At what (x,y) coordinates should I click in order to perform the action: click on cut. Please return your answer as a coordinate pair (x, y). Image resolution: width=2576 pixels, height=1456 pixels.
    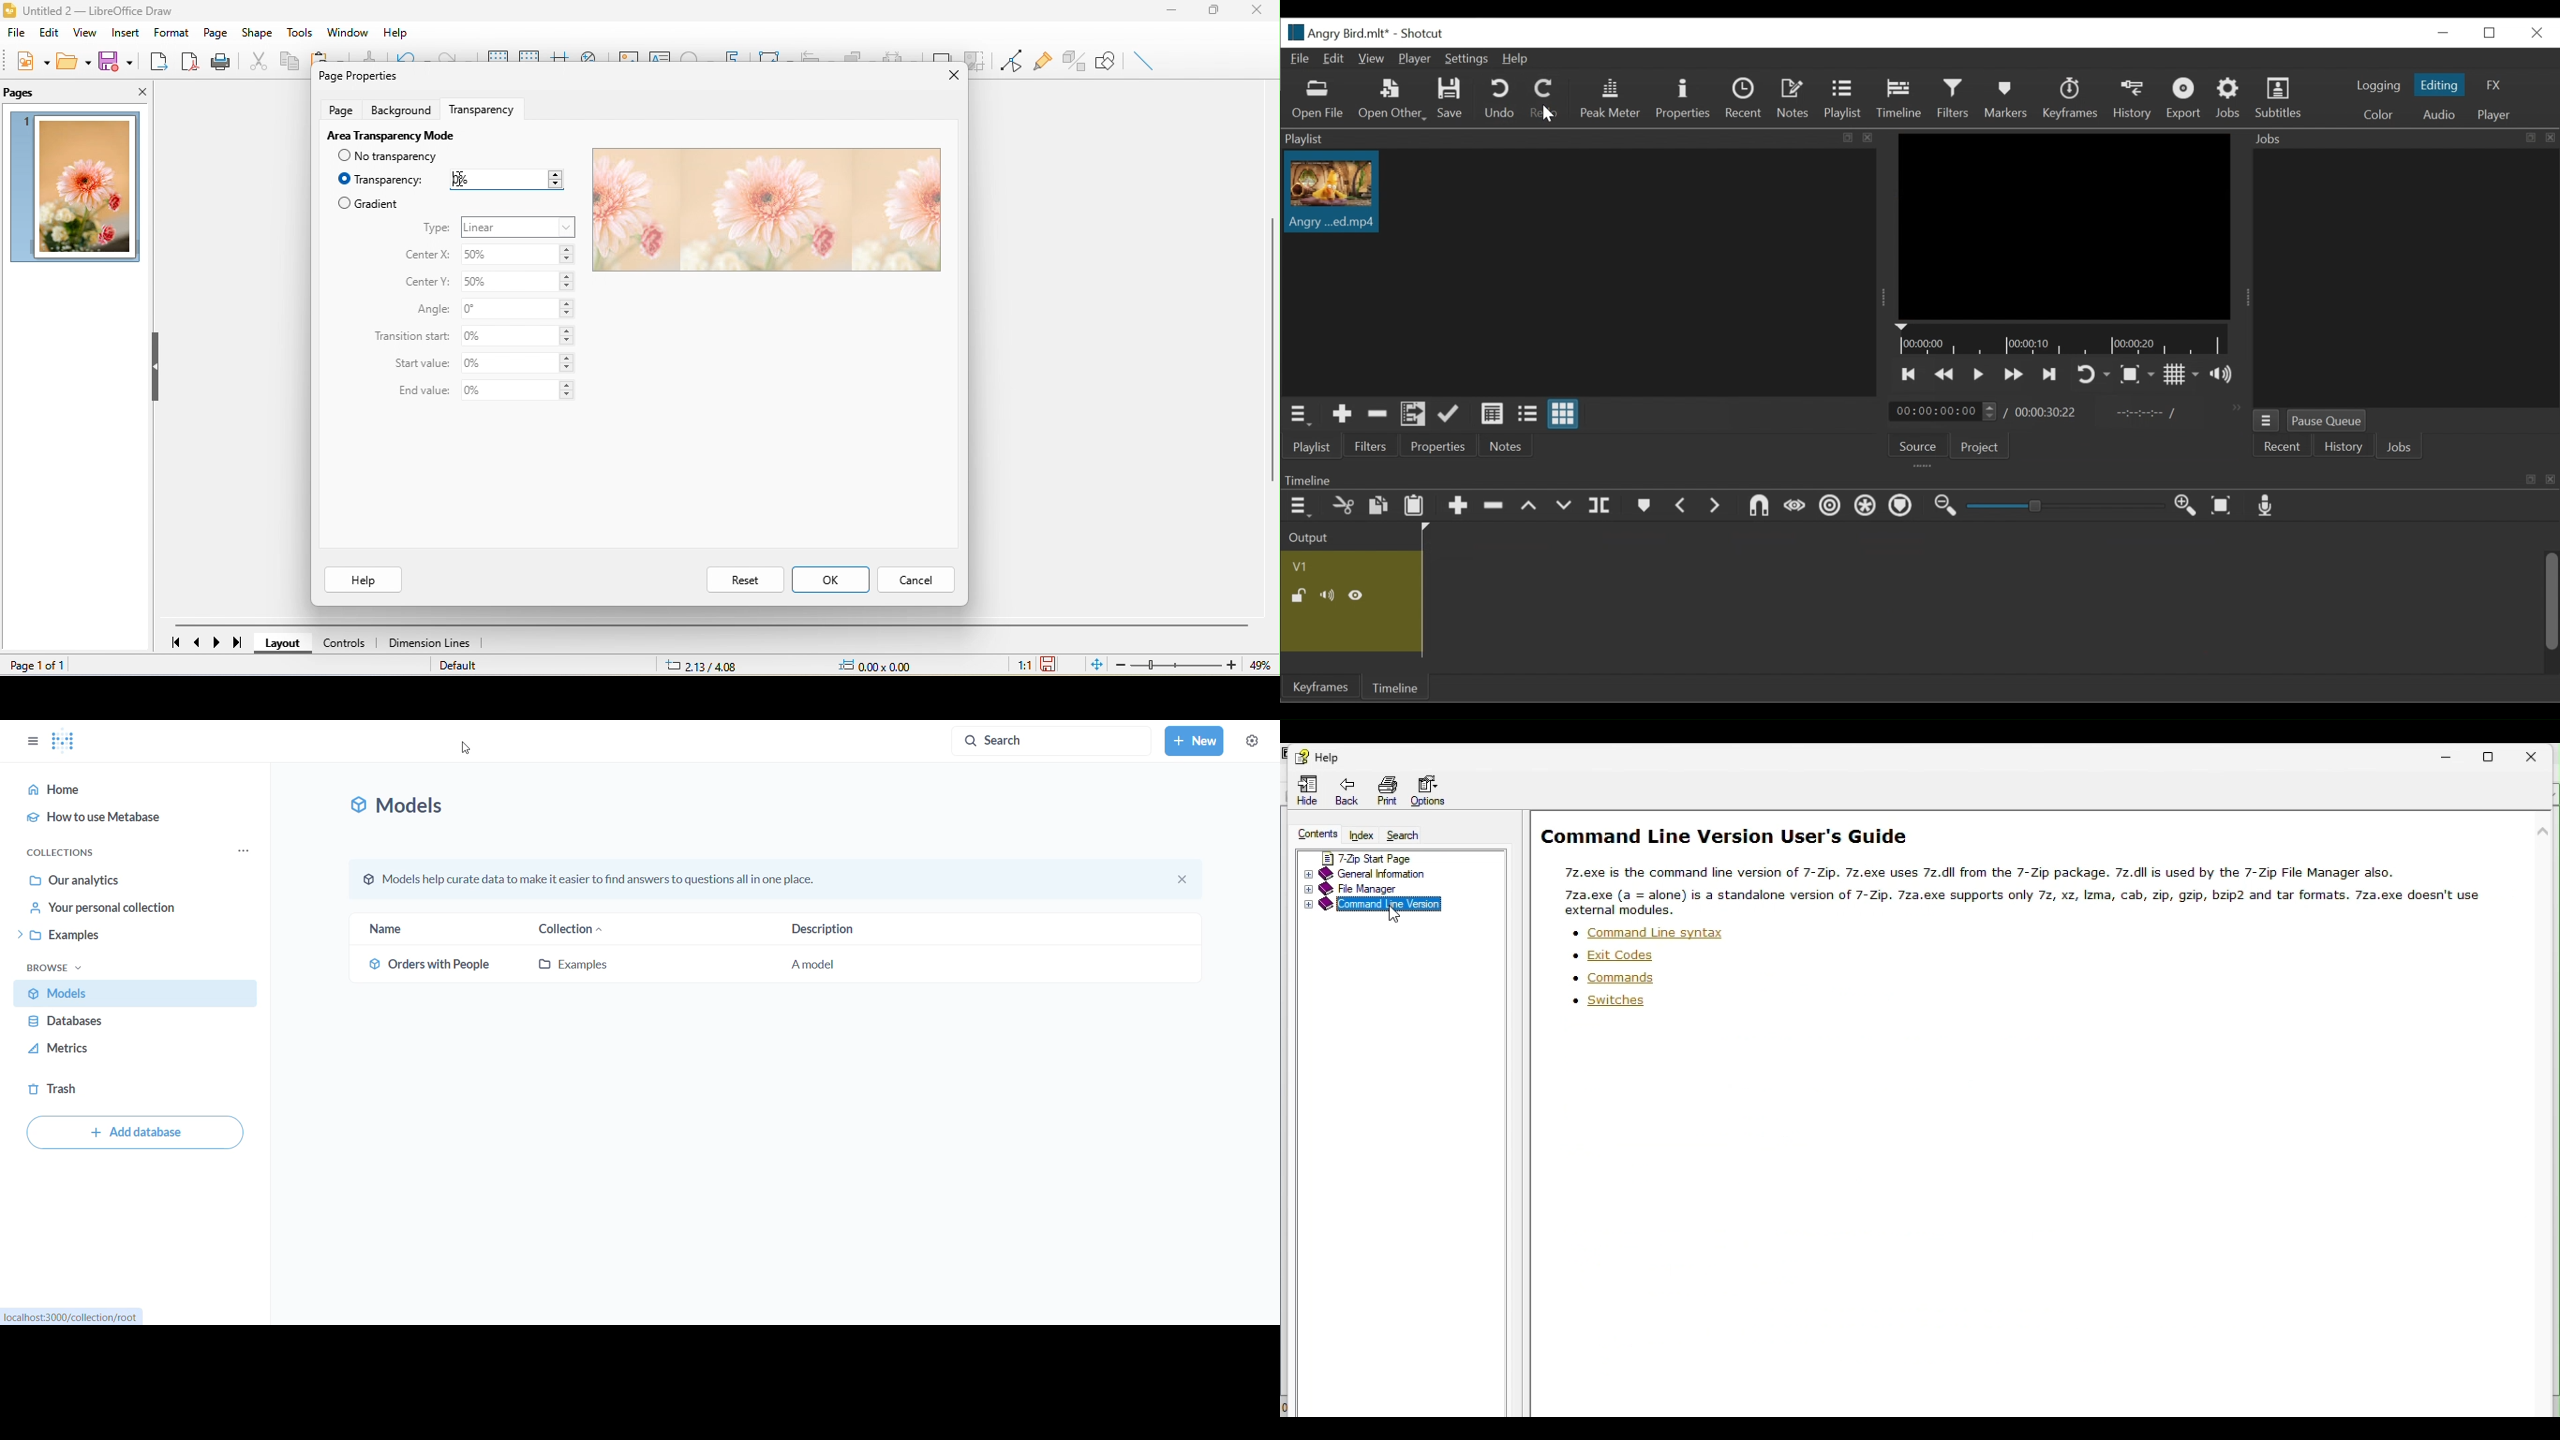
    Looking at the image, I should click on (255, 60).